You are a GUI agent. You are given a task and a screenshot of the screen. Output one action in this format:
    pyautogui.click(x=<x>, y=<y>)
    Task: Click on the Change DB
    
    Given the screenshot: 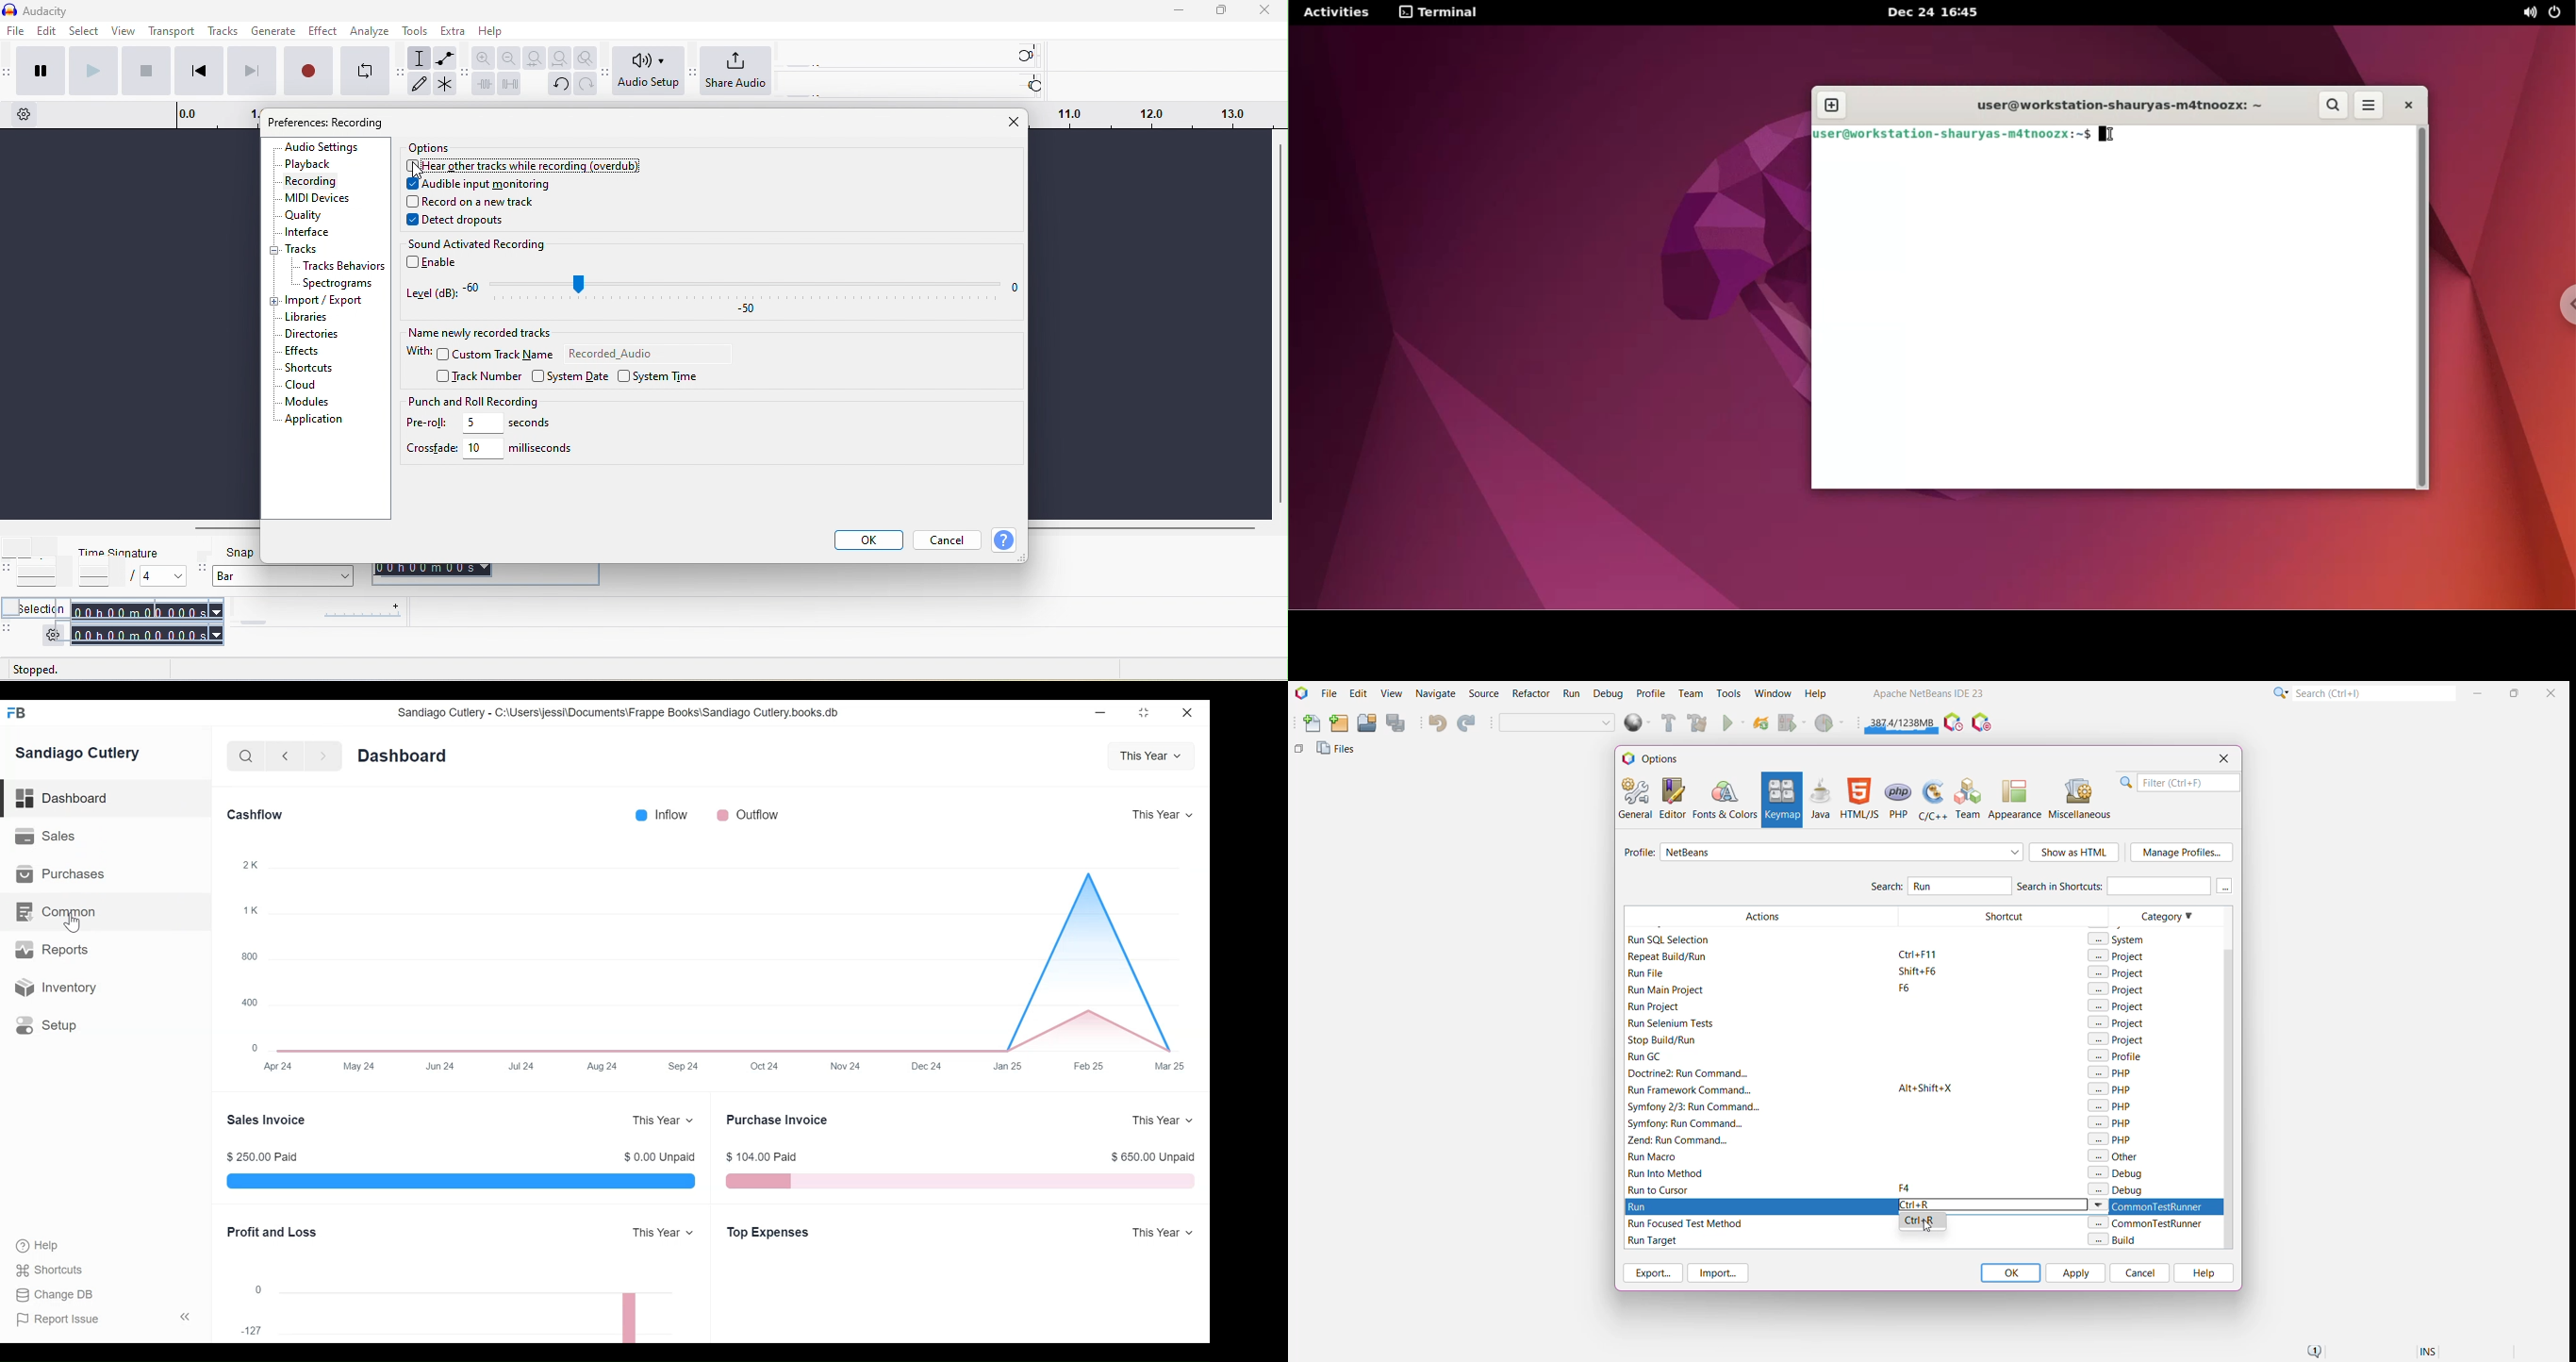 What is the action you would take?
    pyautogui.click(x=49, y=1296)
    